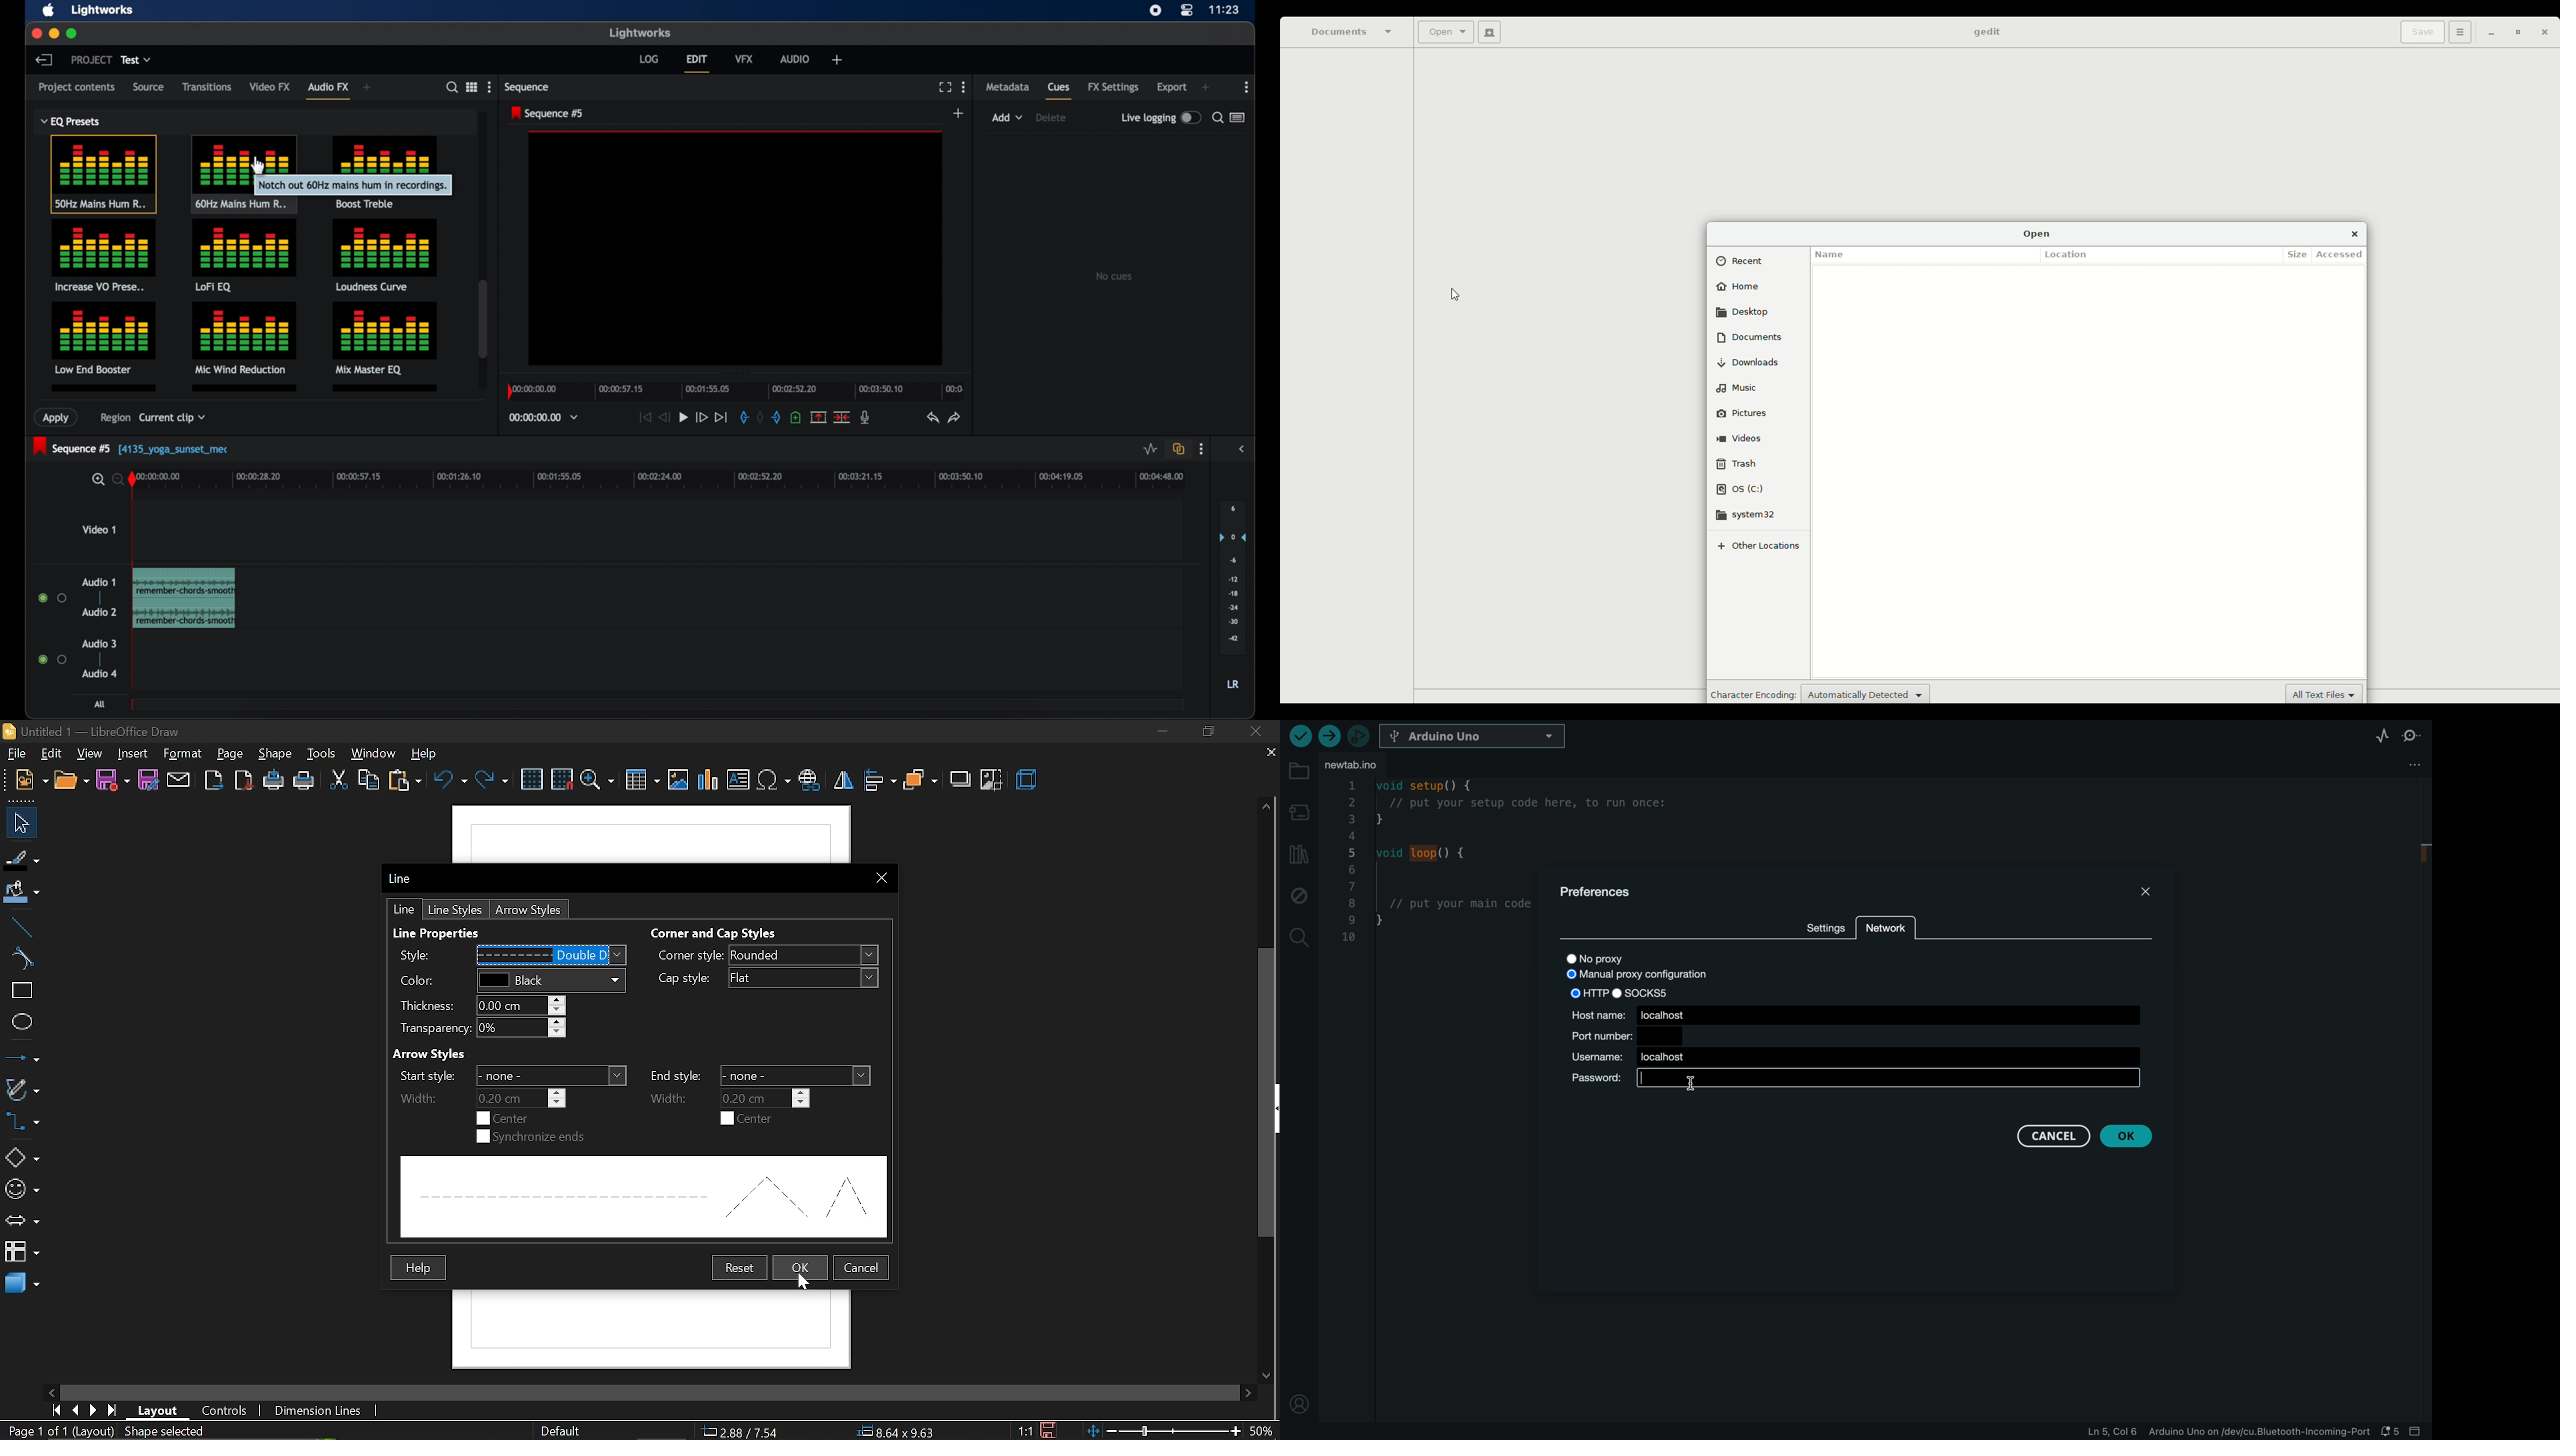 Image resolution: width=2576 pixels, height=1456 pixels. I want to click on help, so click(424, 752).